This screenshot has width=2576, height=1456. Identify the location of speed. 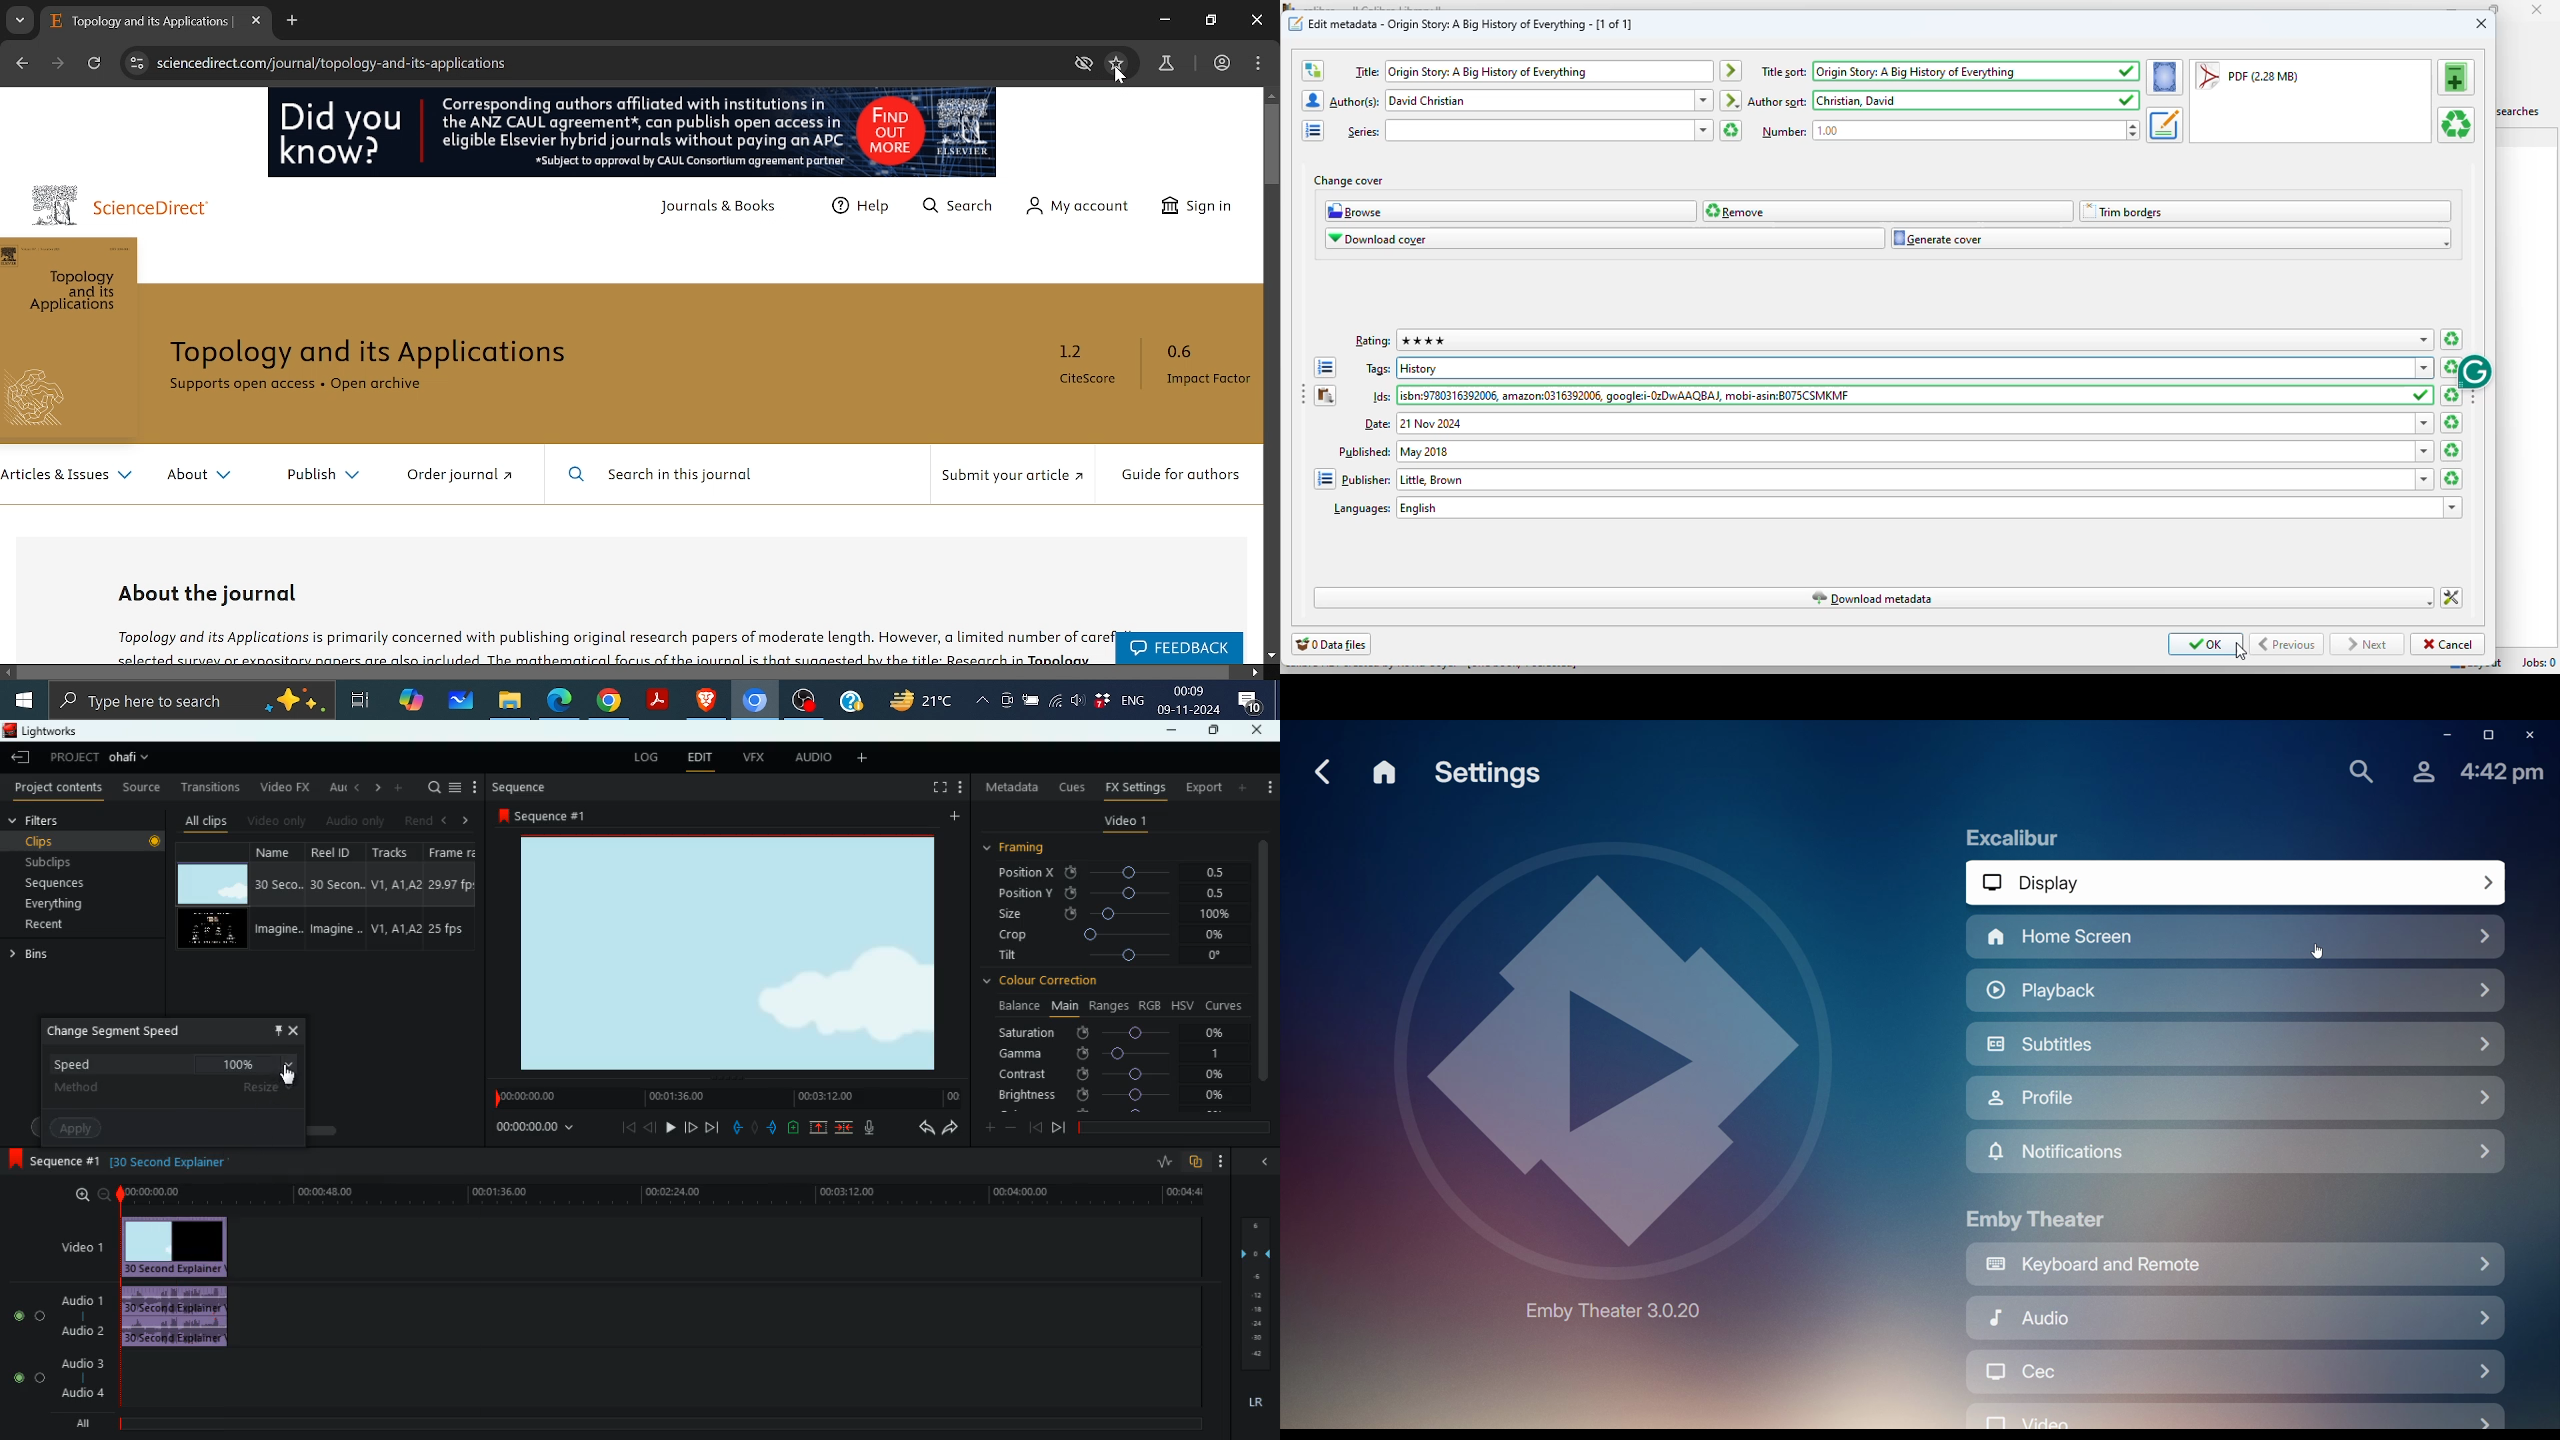
(174, 1064).